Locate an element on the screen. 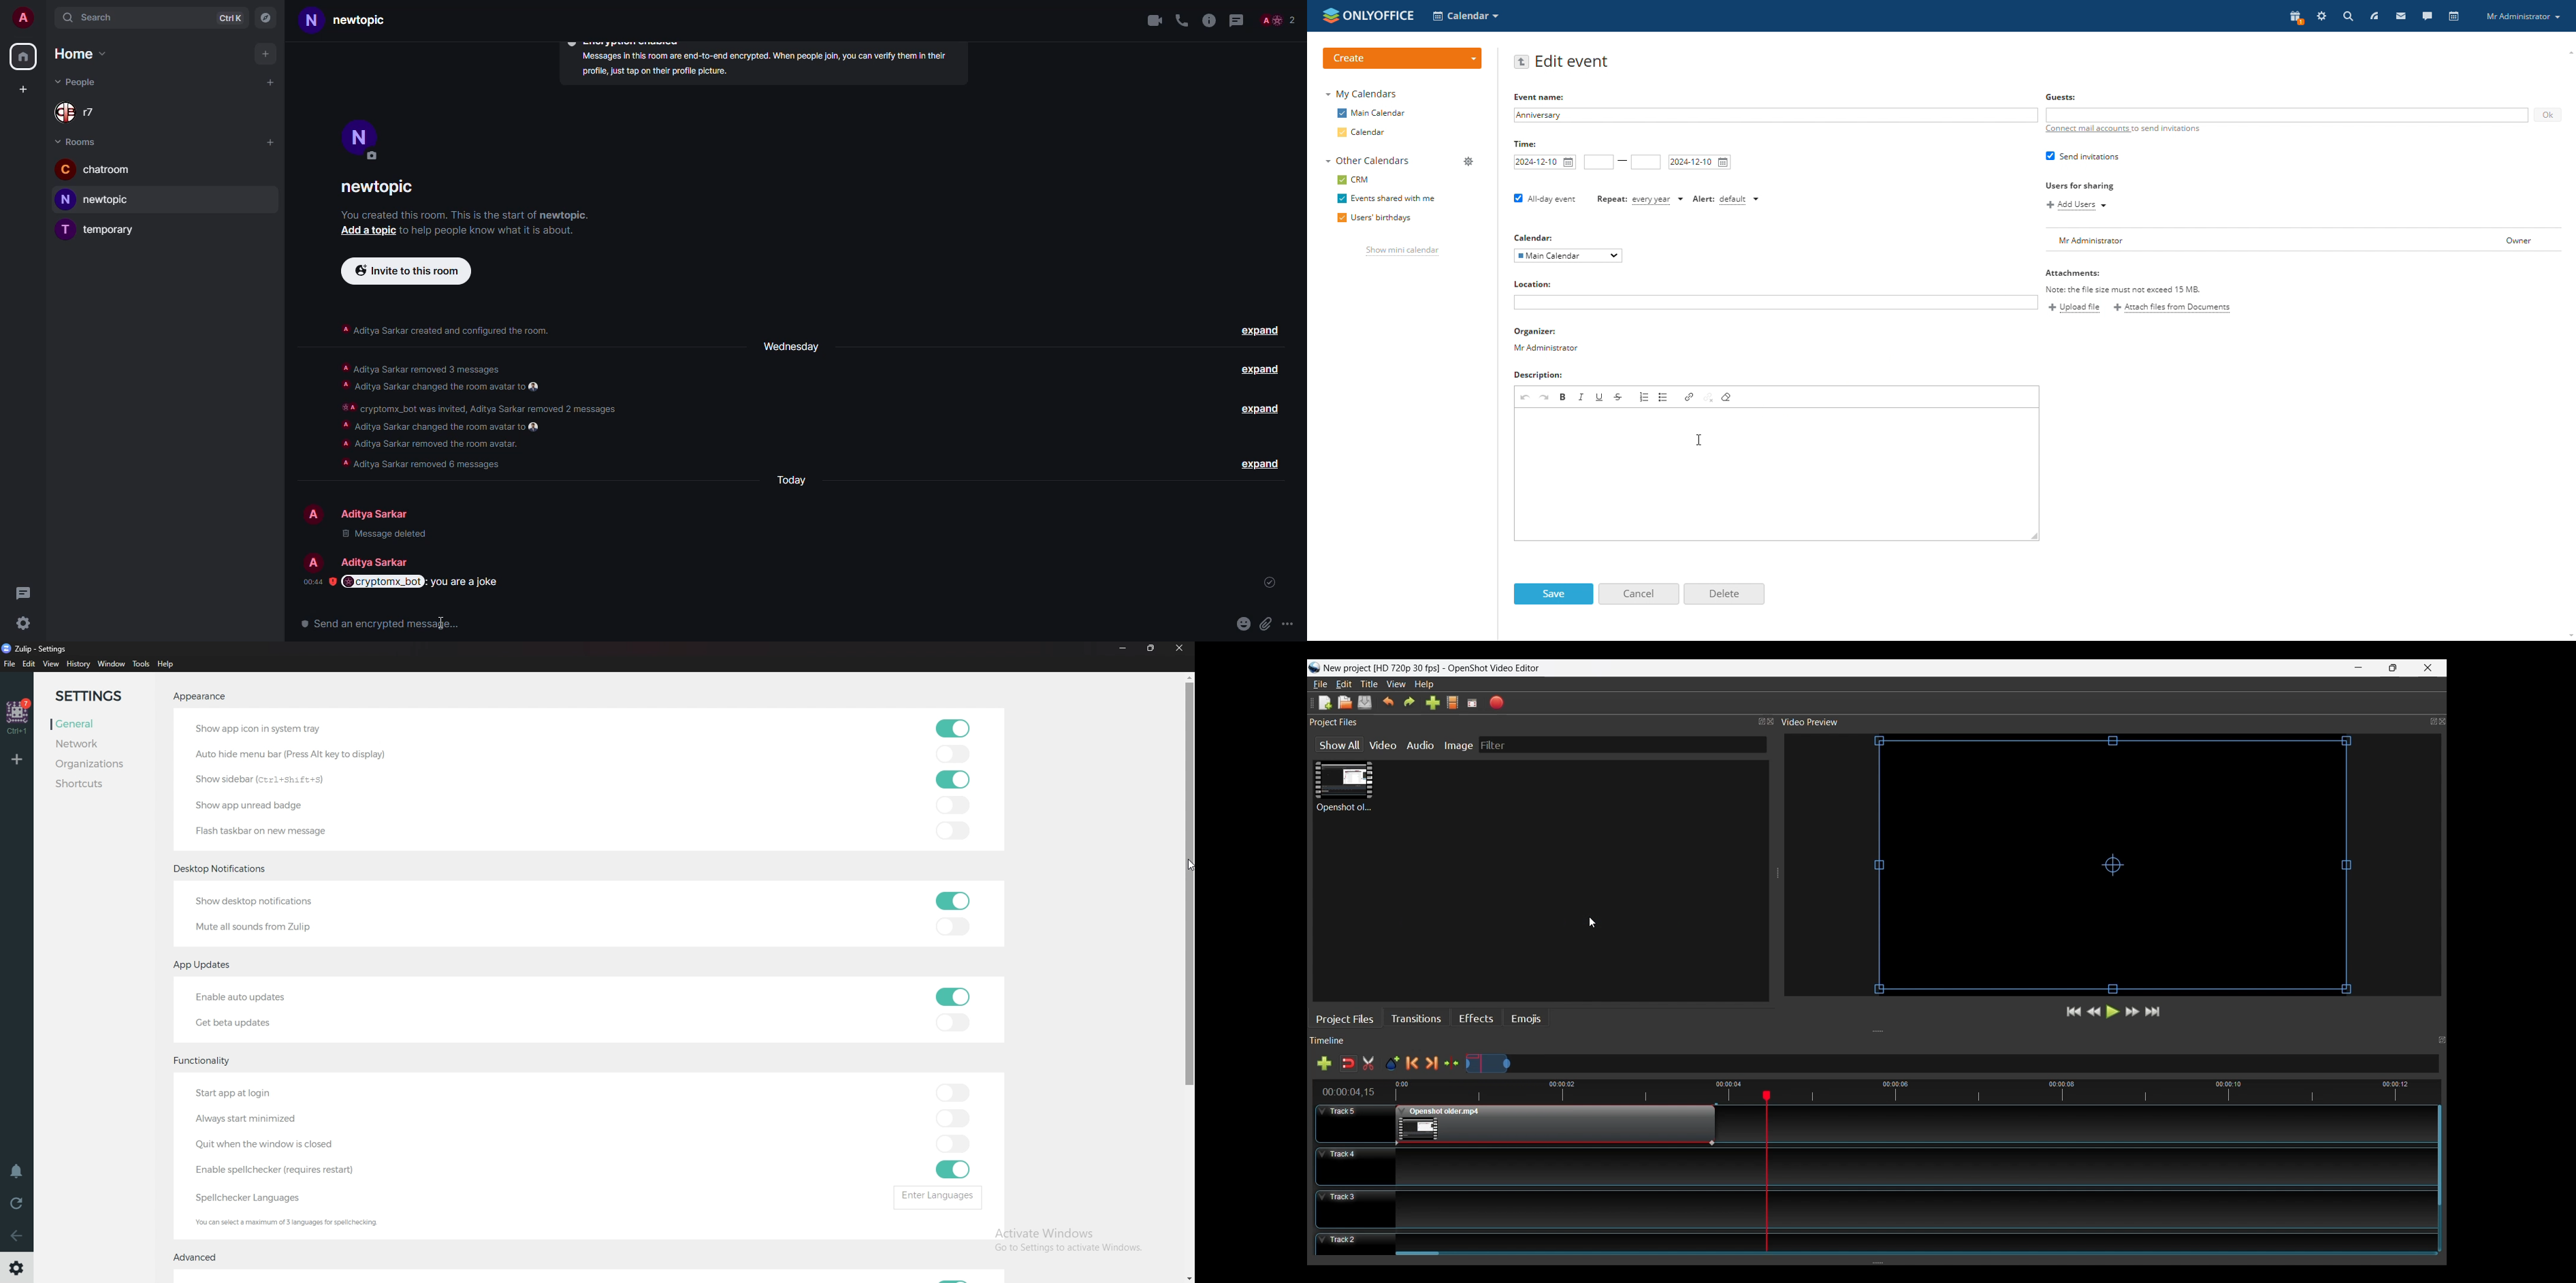 The height and width of the screenshot is (1288, 2576). Preview Window is located at coordinates (2116, 867).